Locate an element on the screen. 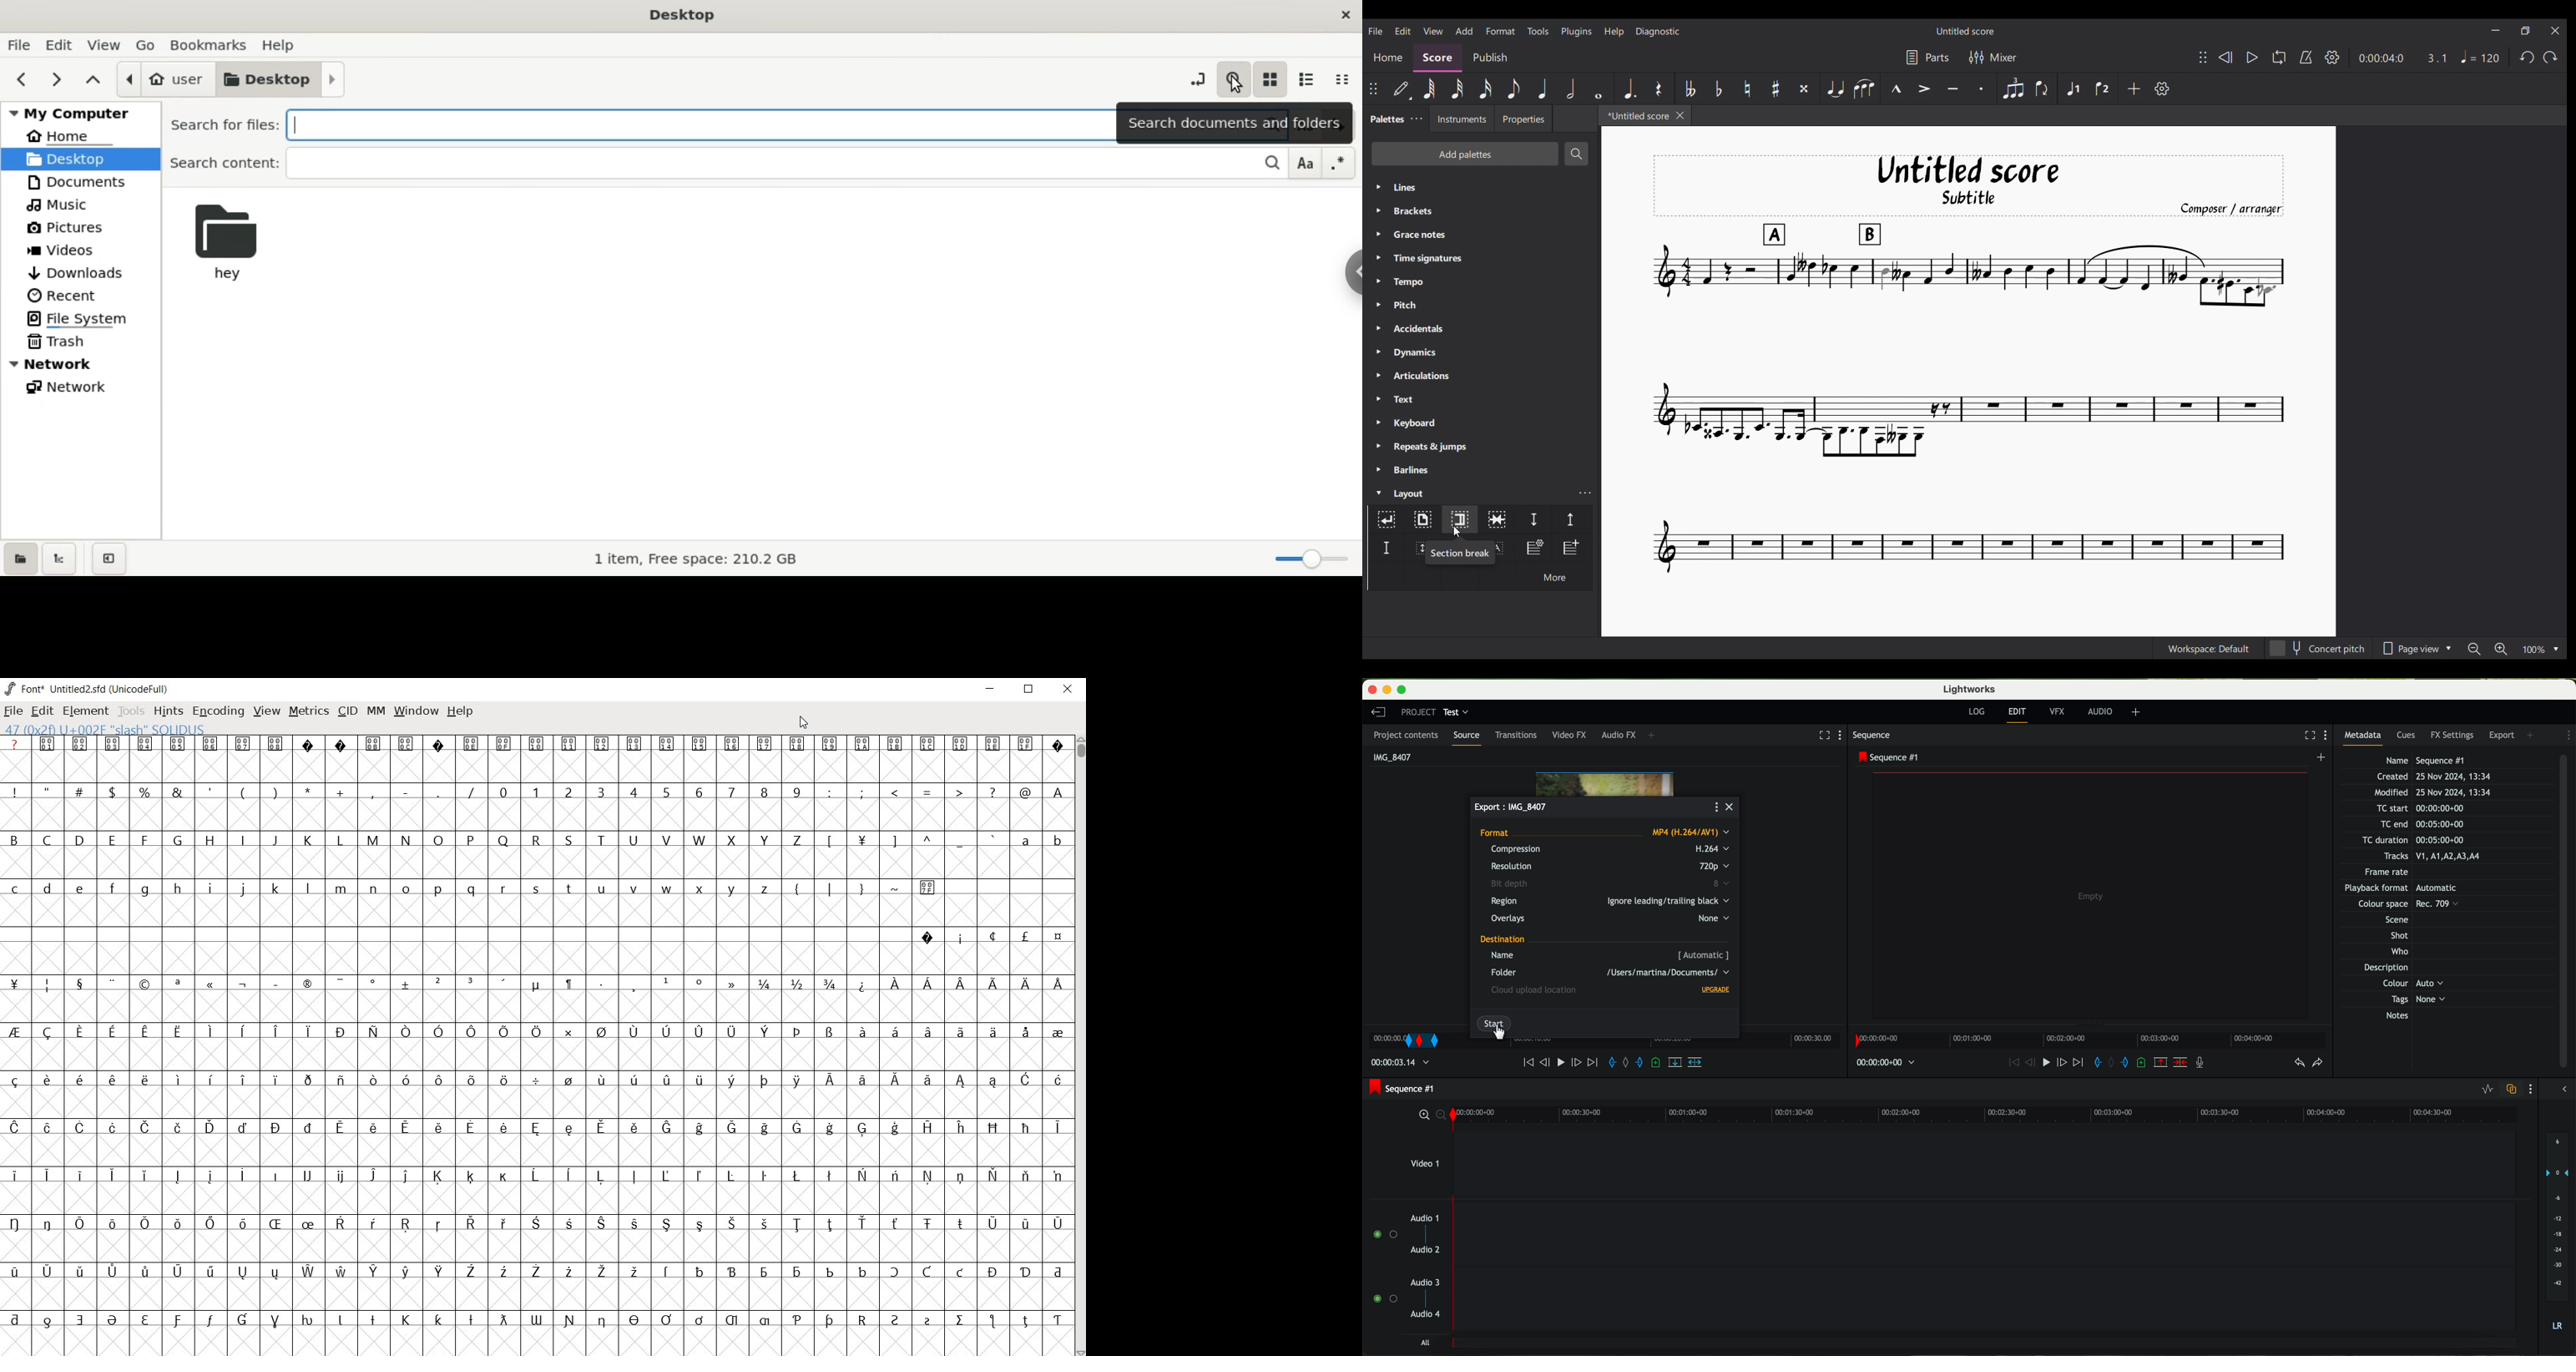 The width and height of the screenshot is (2576, 1372). move backward is located at coordinates (1523, 1063).